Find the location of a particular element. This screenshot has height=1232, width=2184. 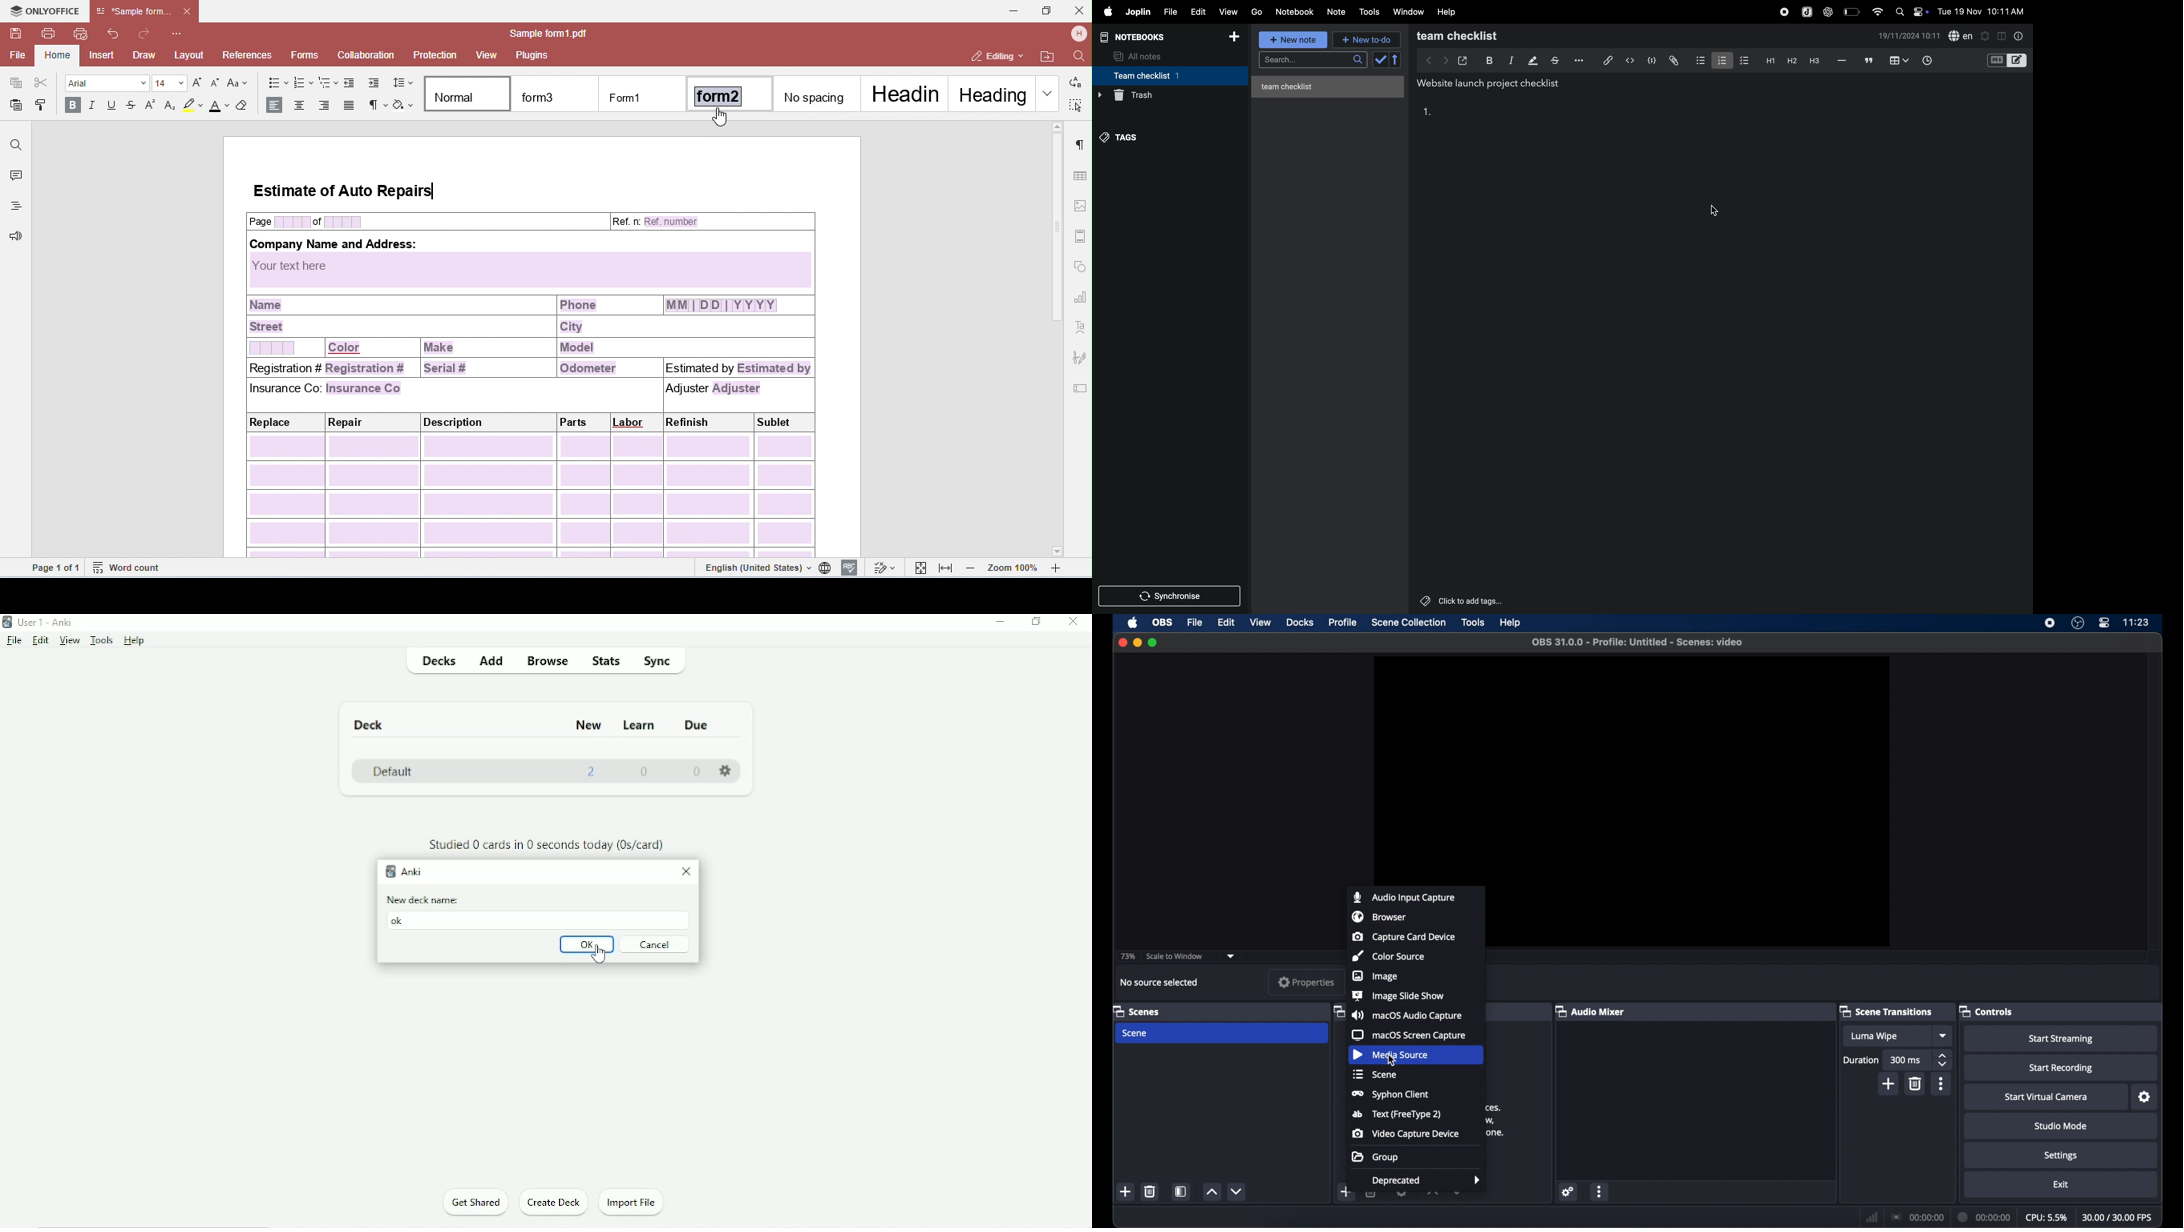

record is located at coordinates (1782, 12).